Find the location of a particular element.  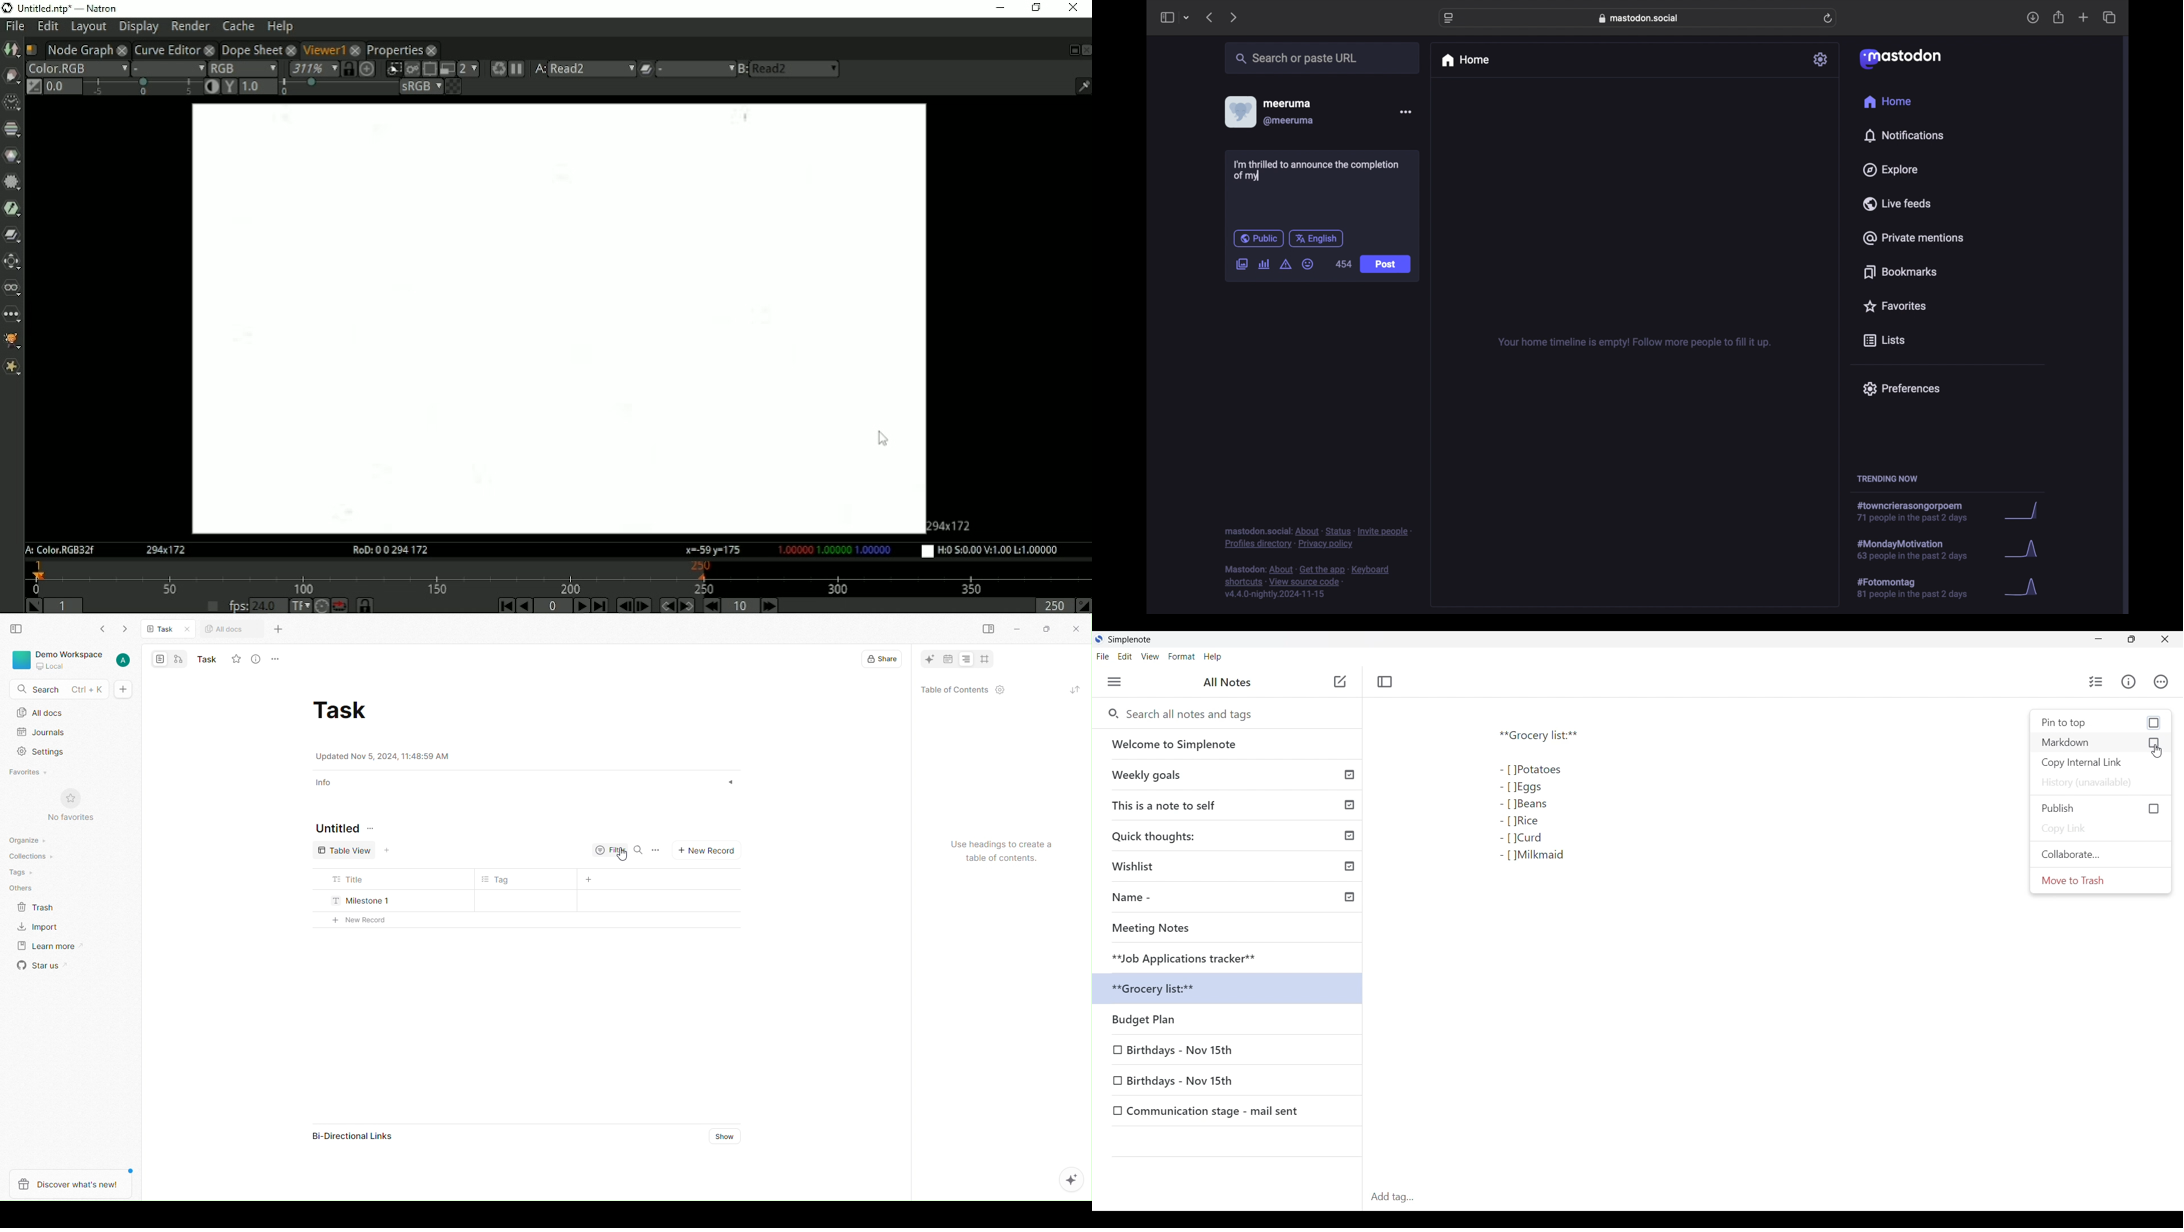

No Favorites is located at coordinates (66, 807).